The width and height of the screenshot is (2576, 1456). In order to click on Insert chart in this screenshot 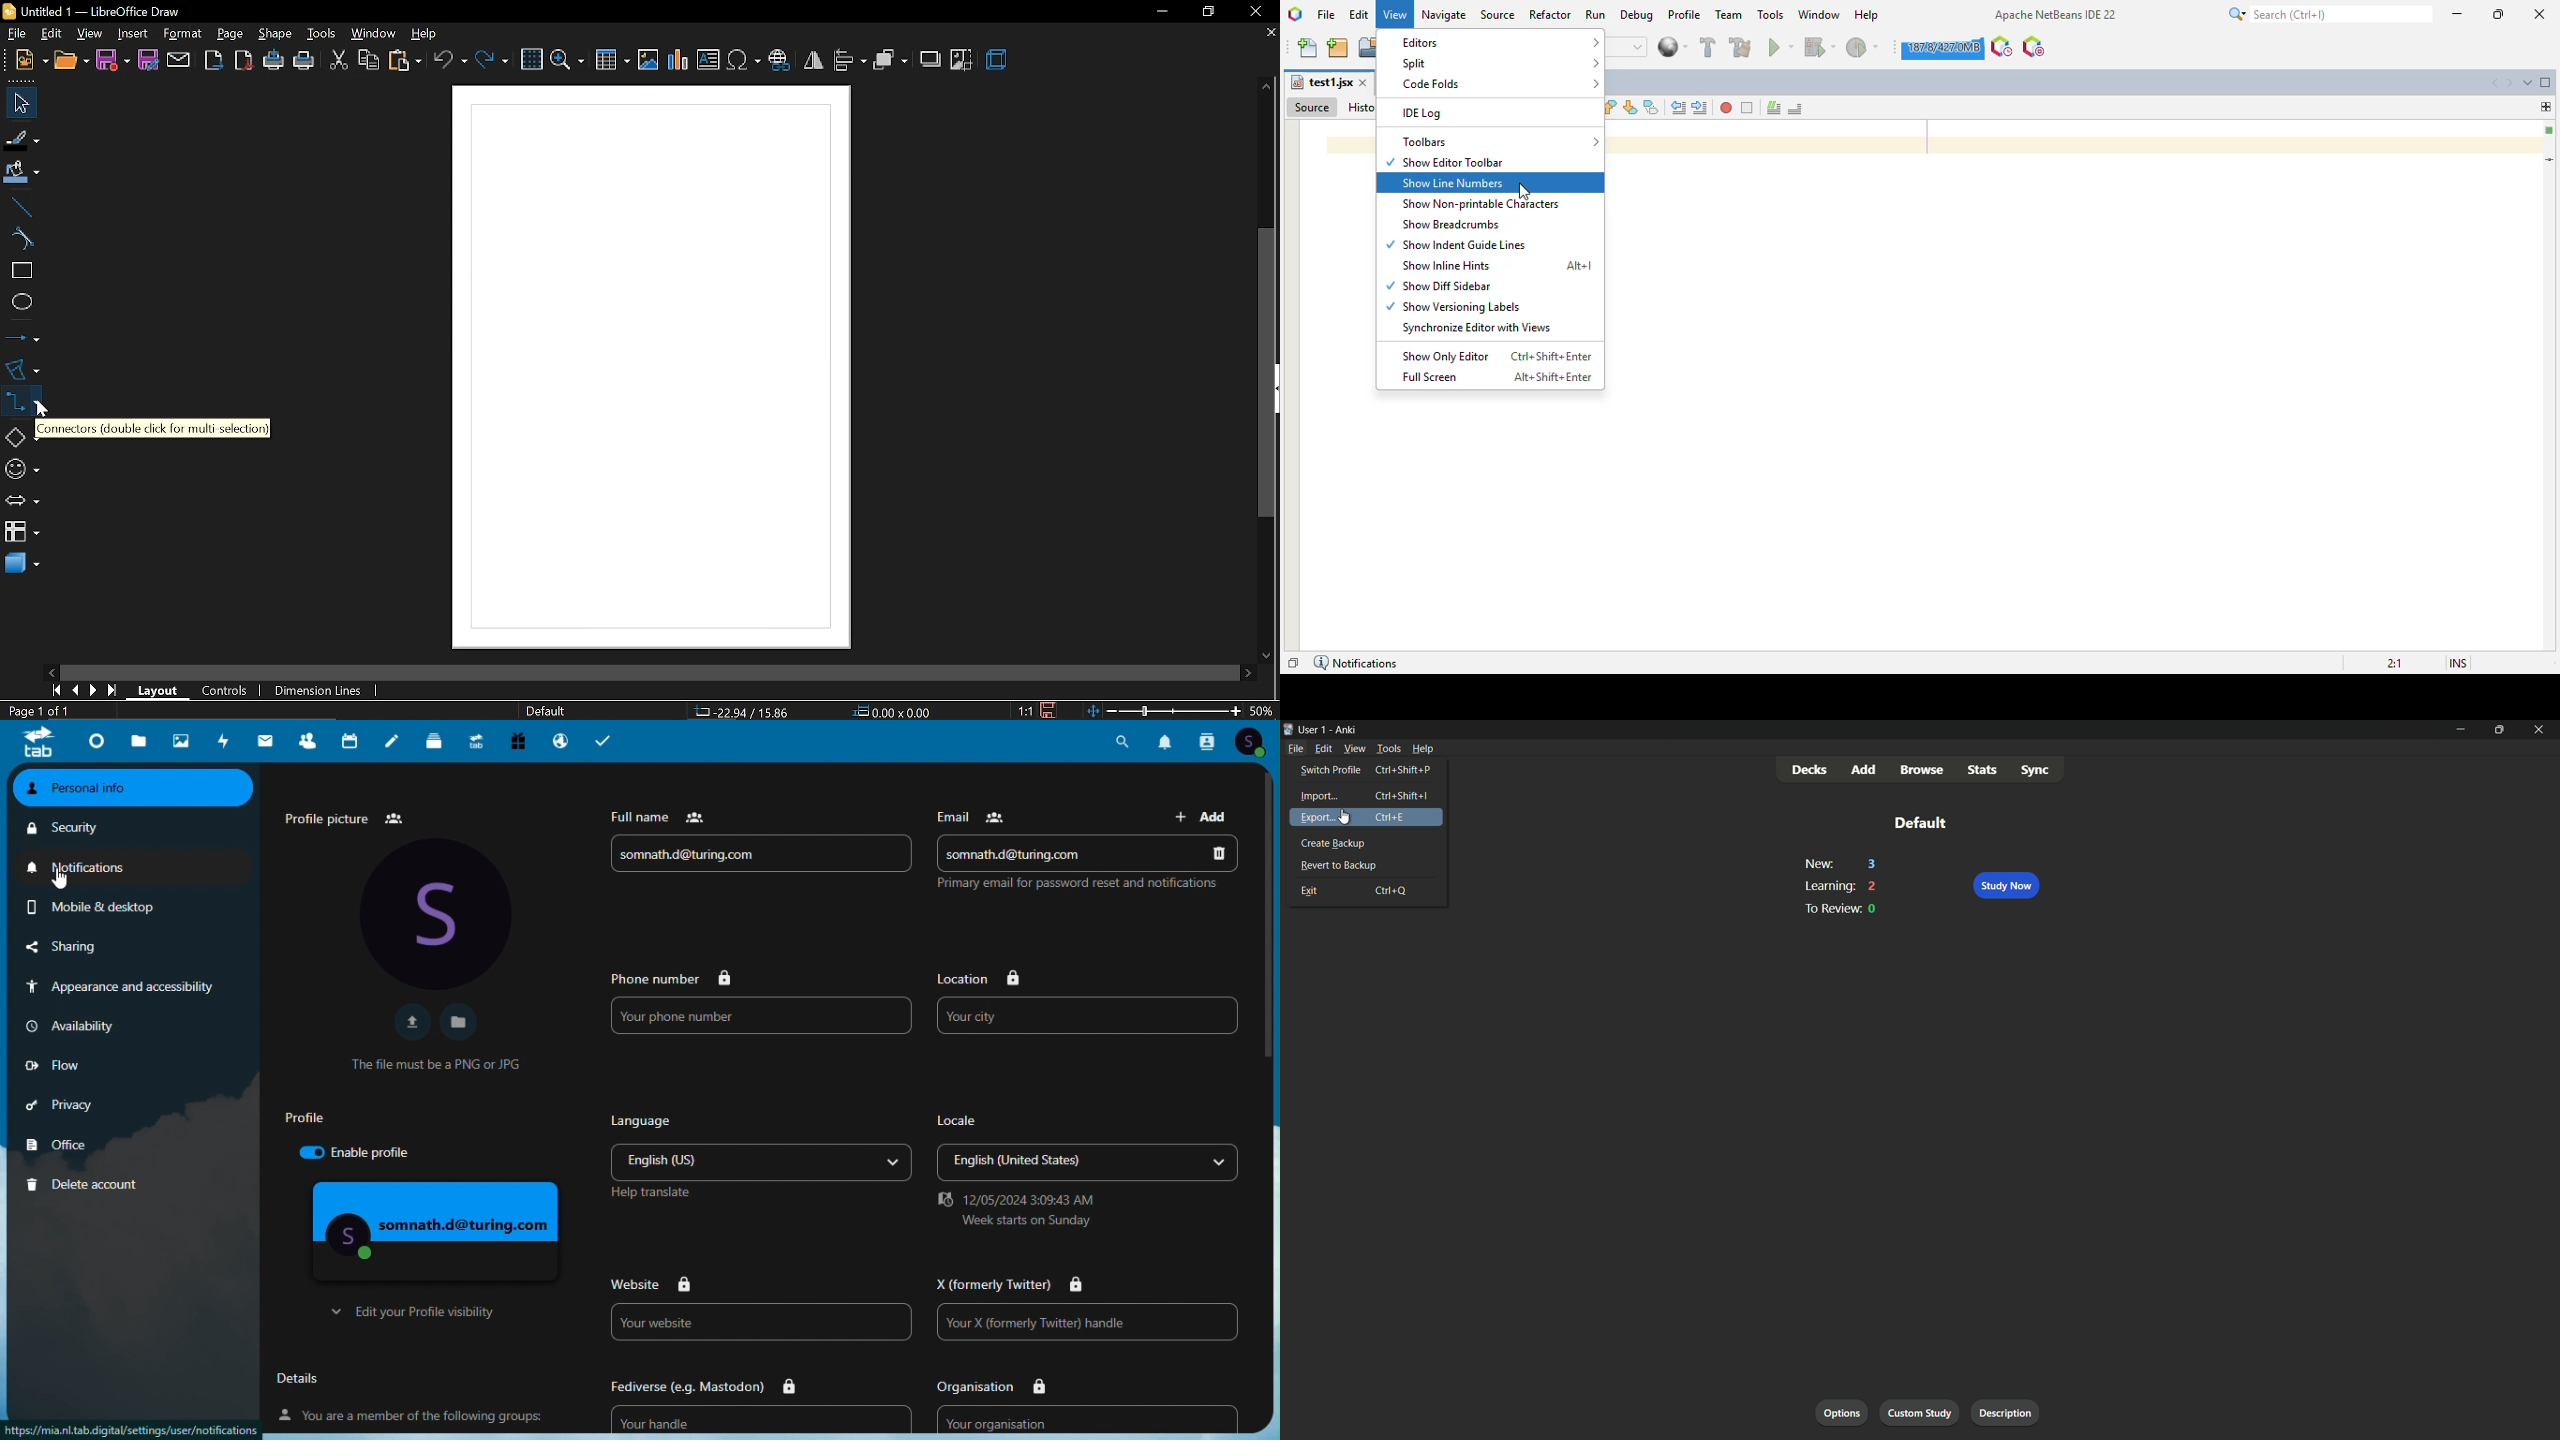, I will do `click(679, 60)`.